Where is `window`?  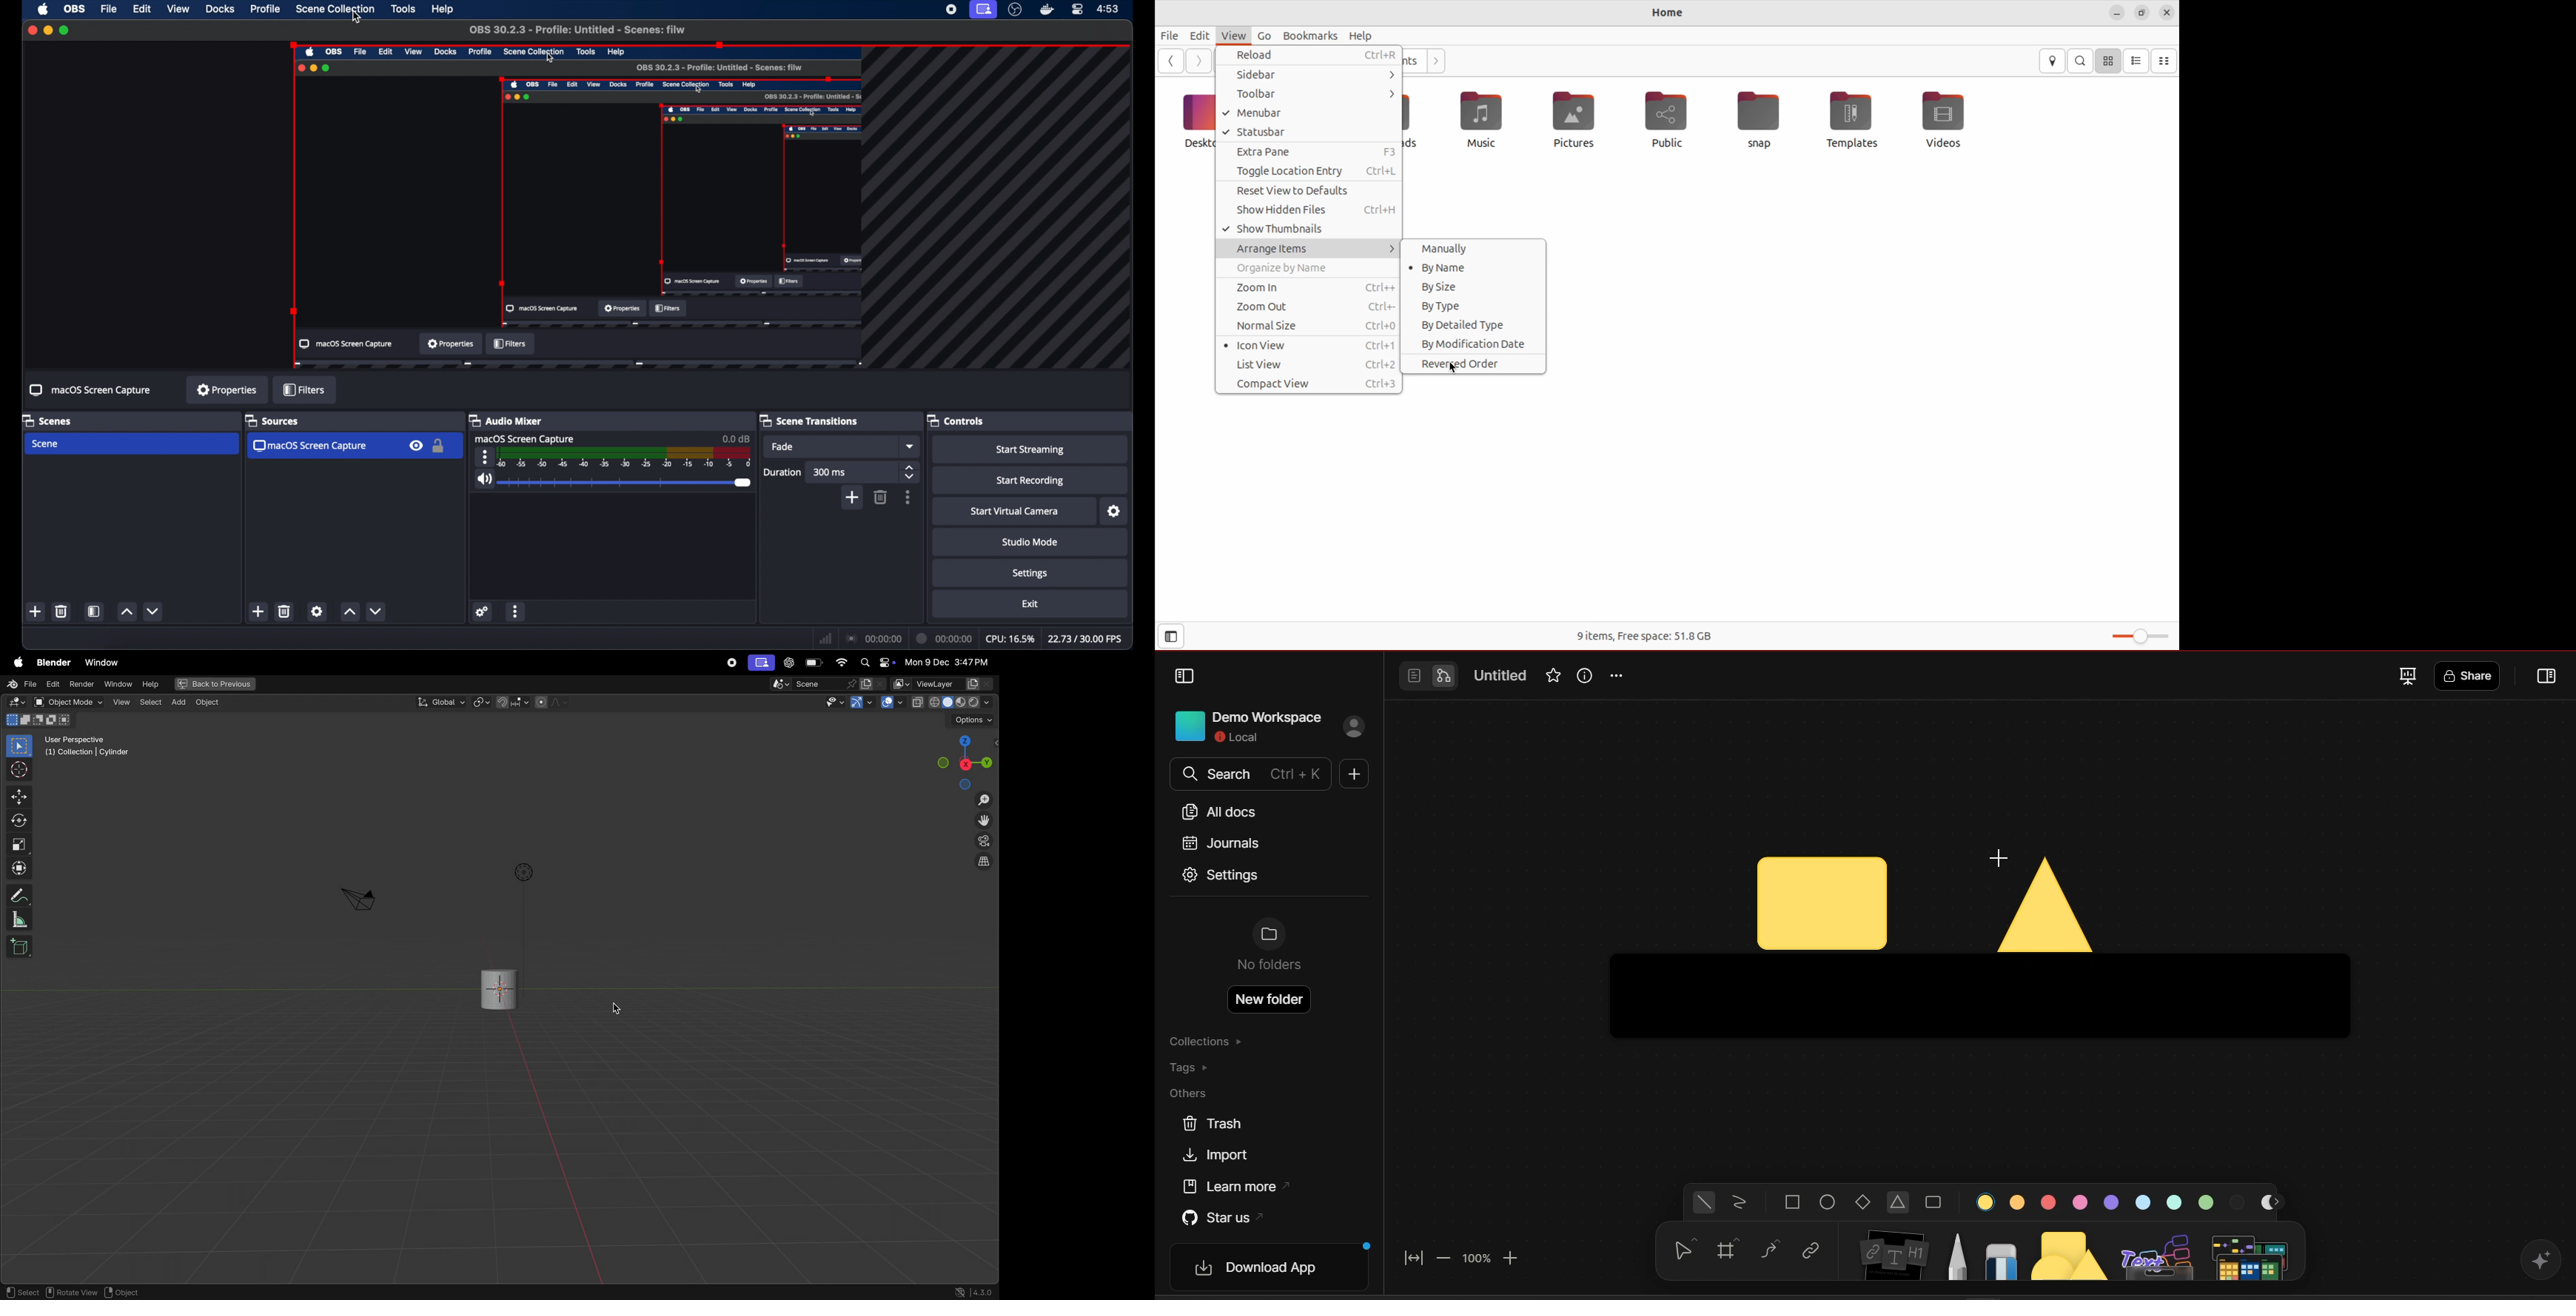
window is located at coordinates (117, 685).